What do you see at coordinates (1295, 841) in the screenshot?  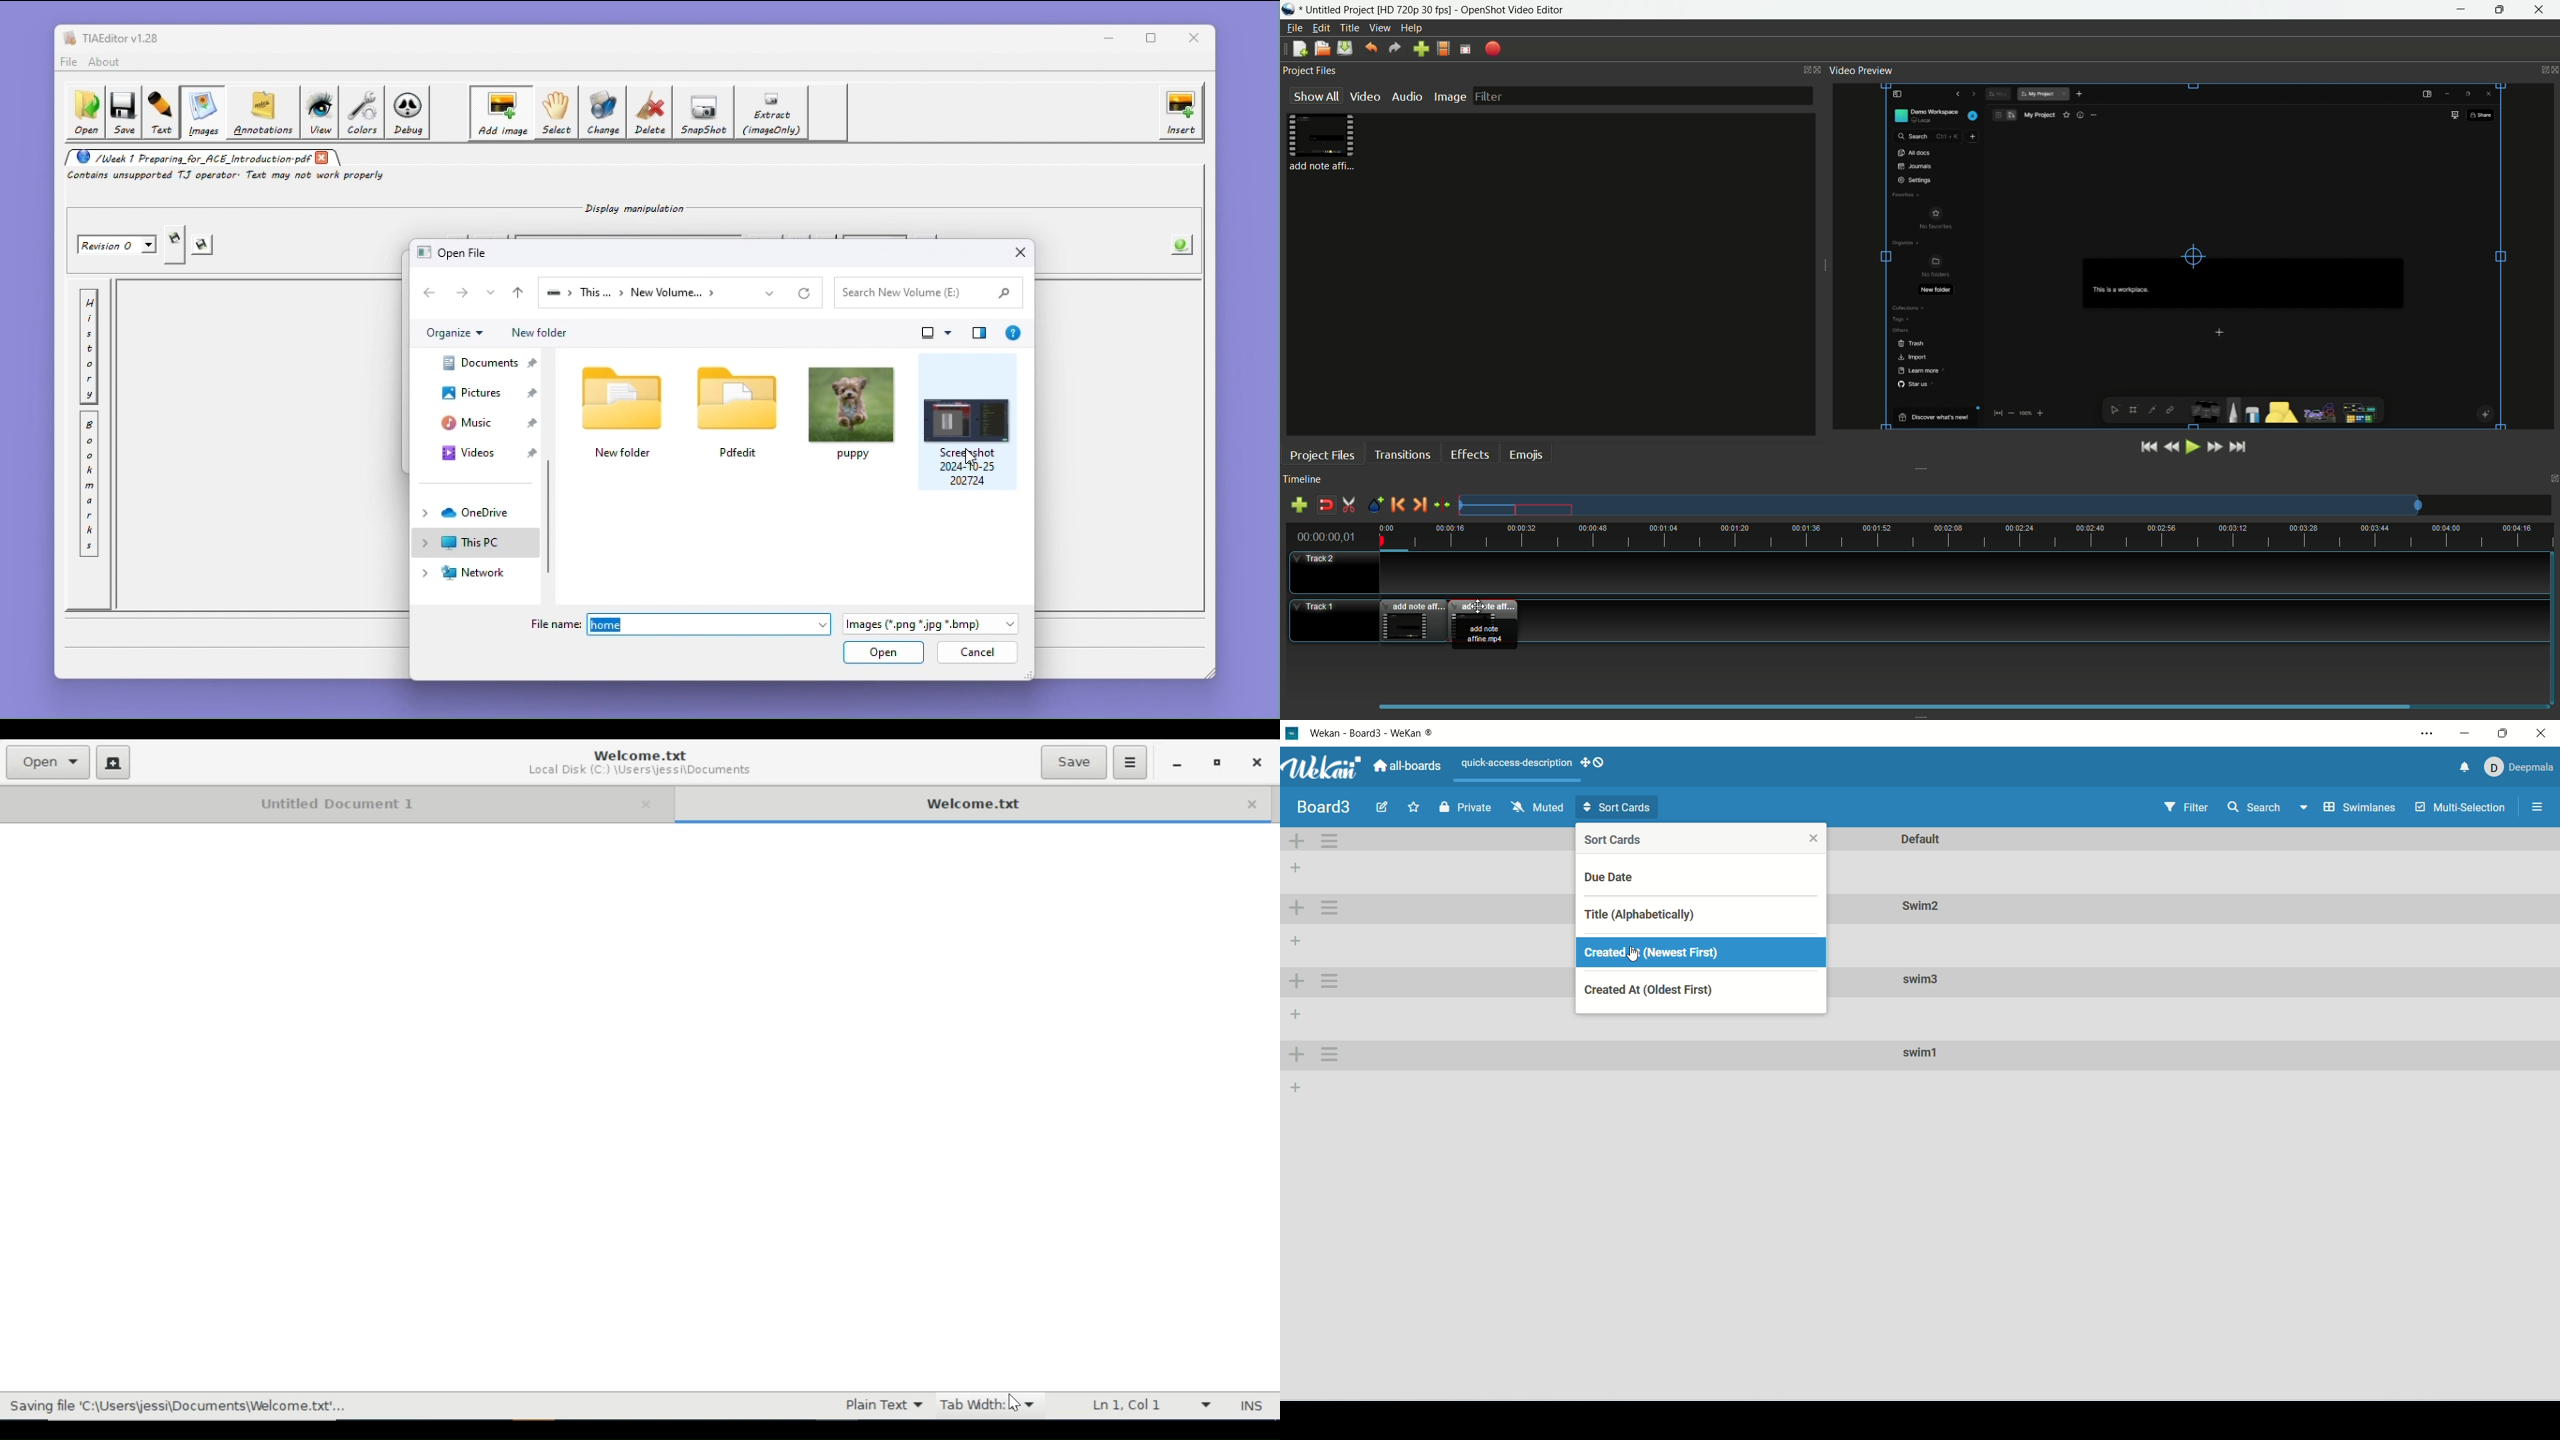 I see `add swimlane` at bounding box center [1295, 841].